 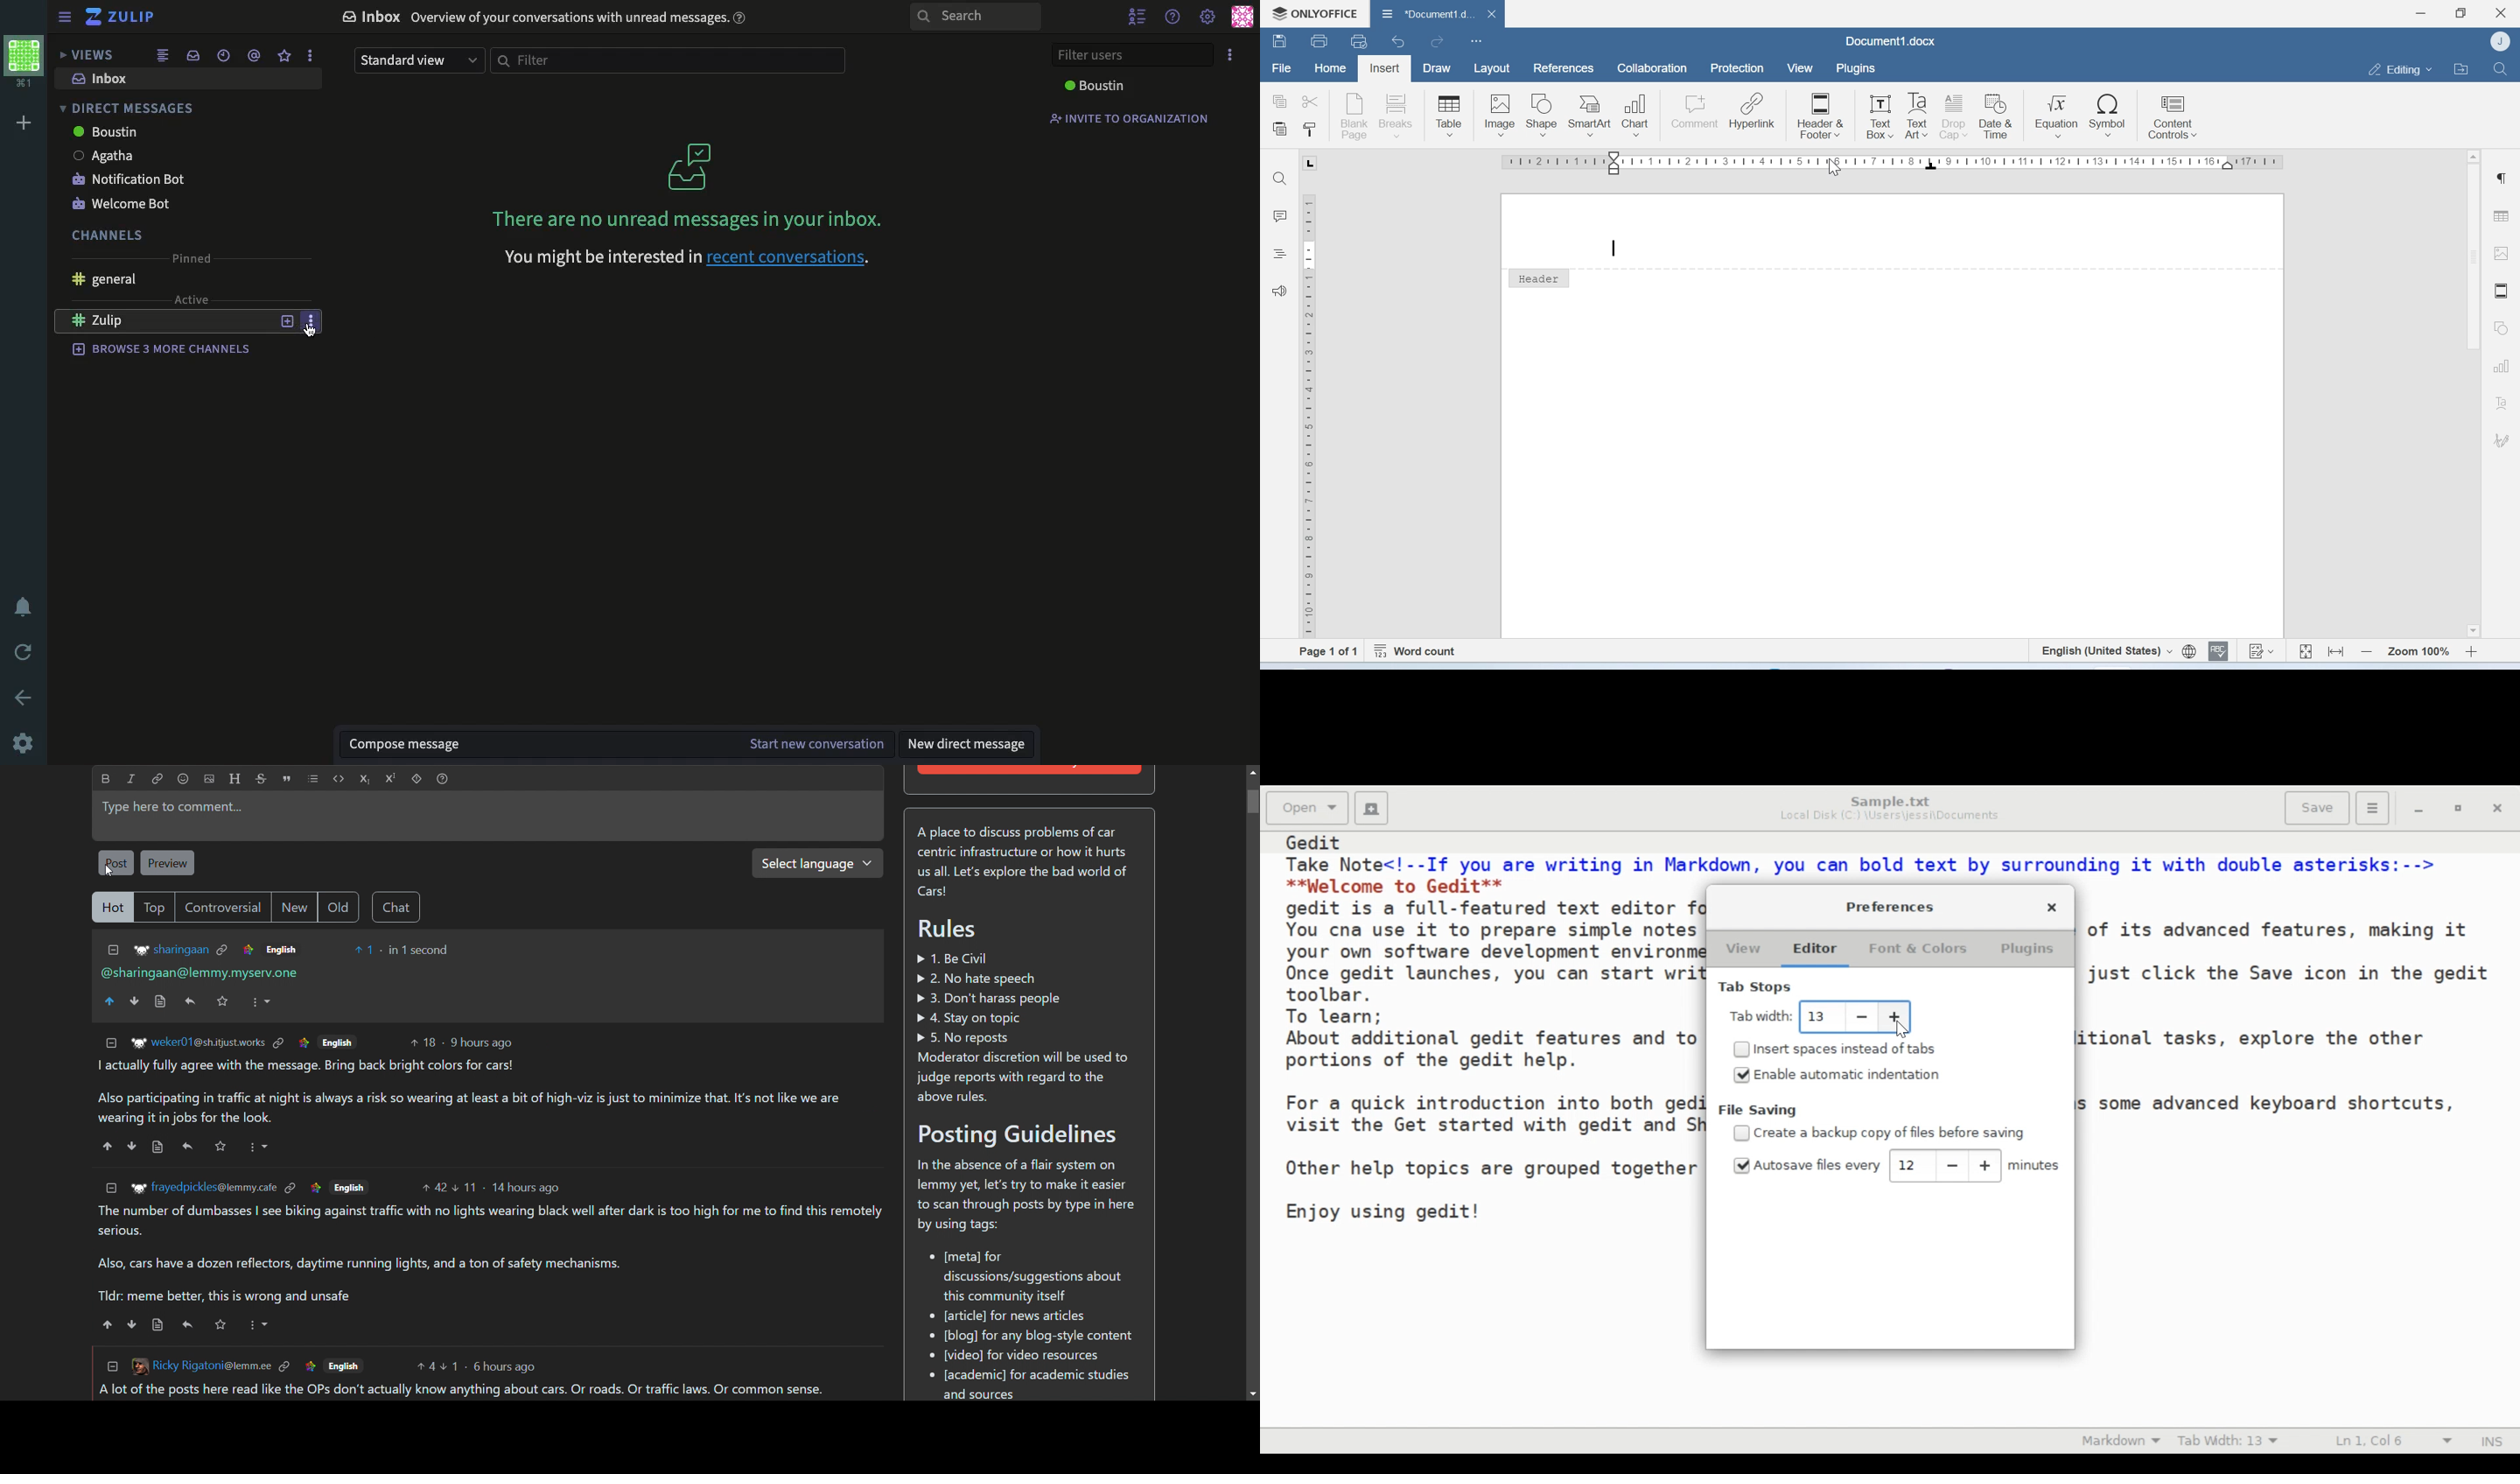 What do you see at coordinates (2500, 291) in the screenshot?
I see `Header and footer` at bounding box center [2500, 291].